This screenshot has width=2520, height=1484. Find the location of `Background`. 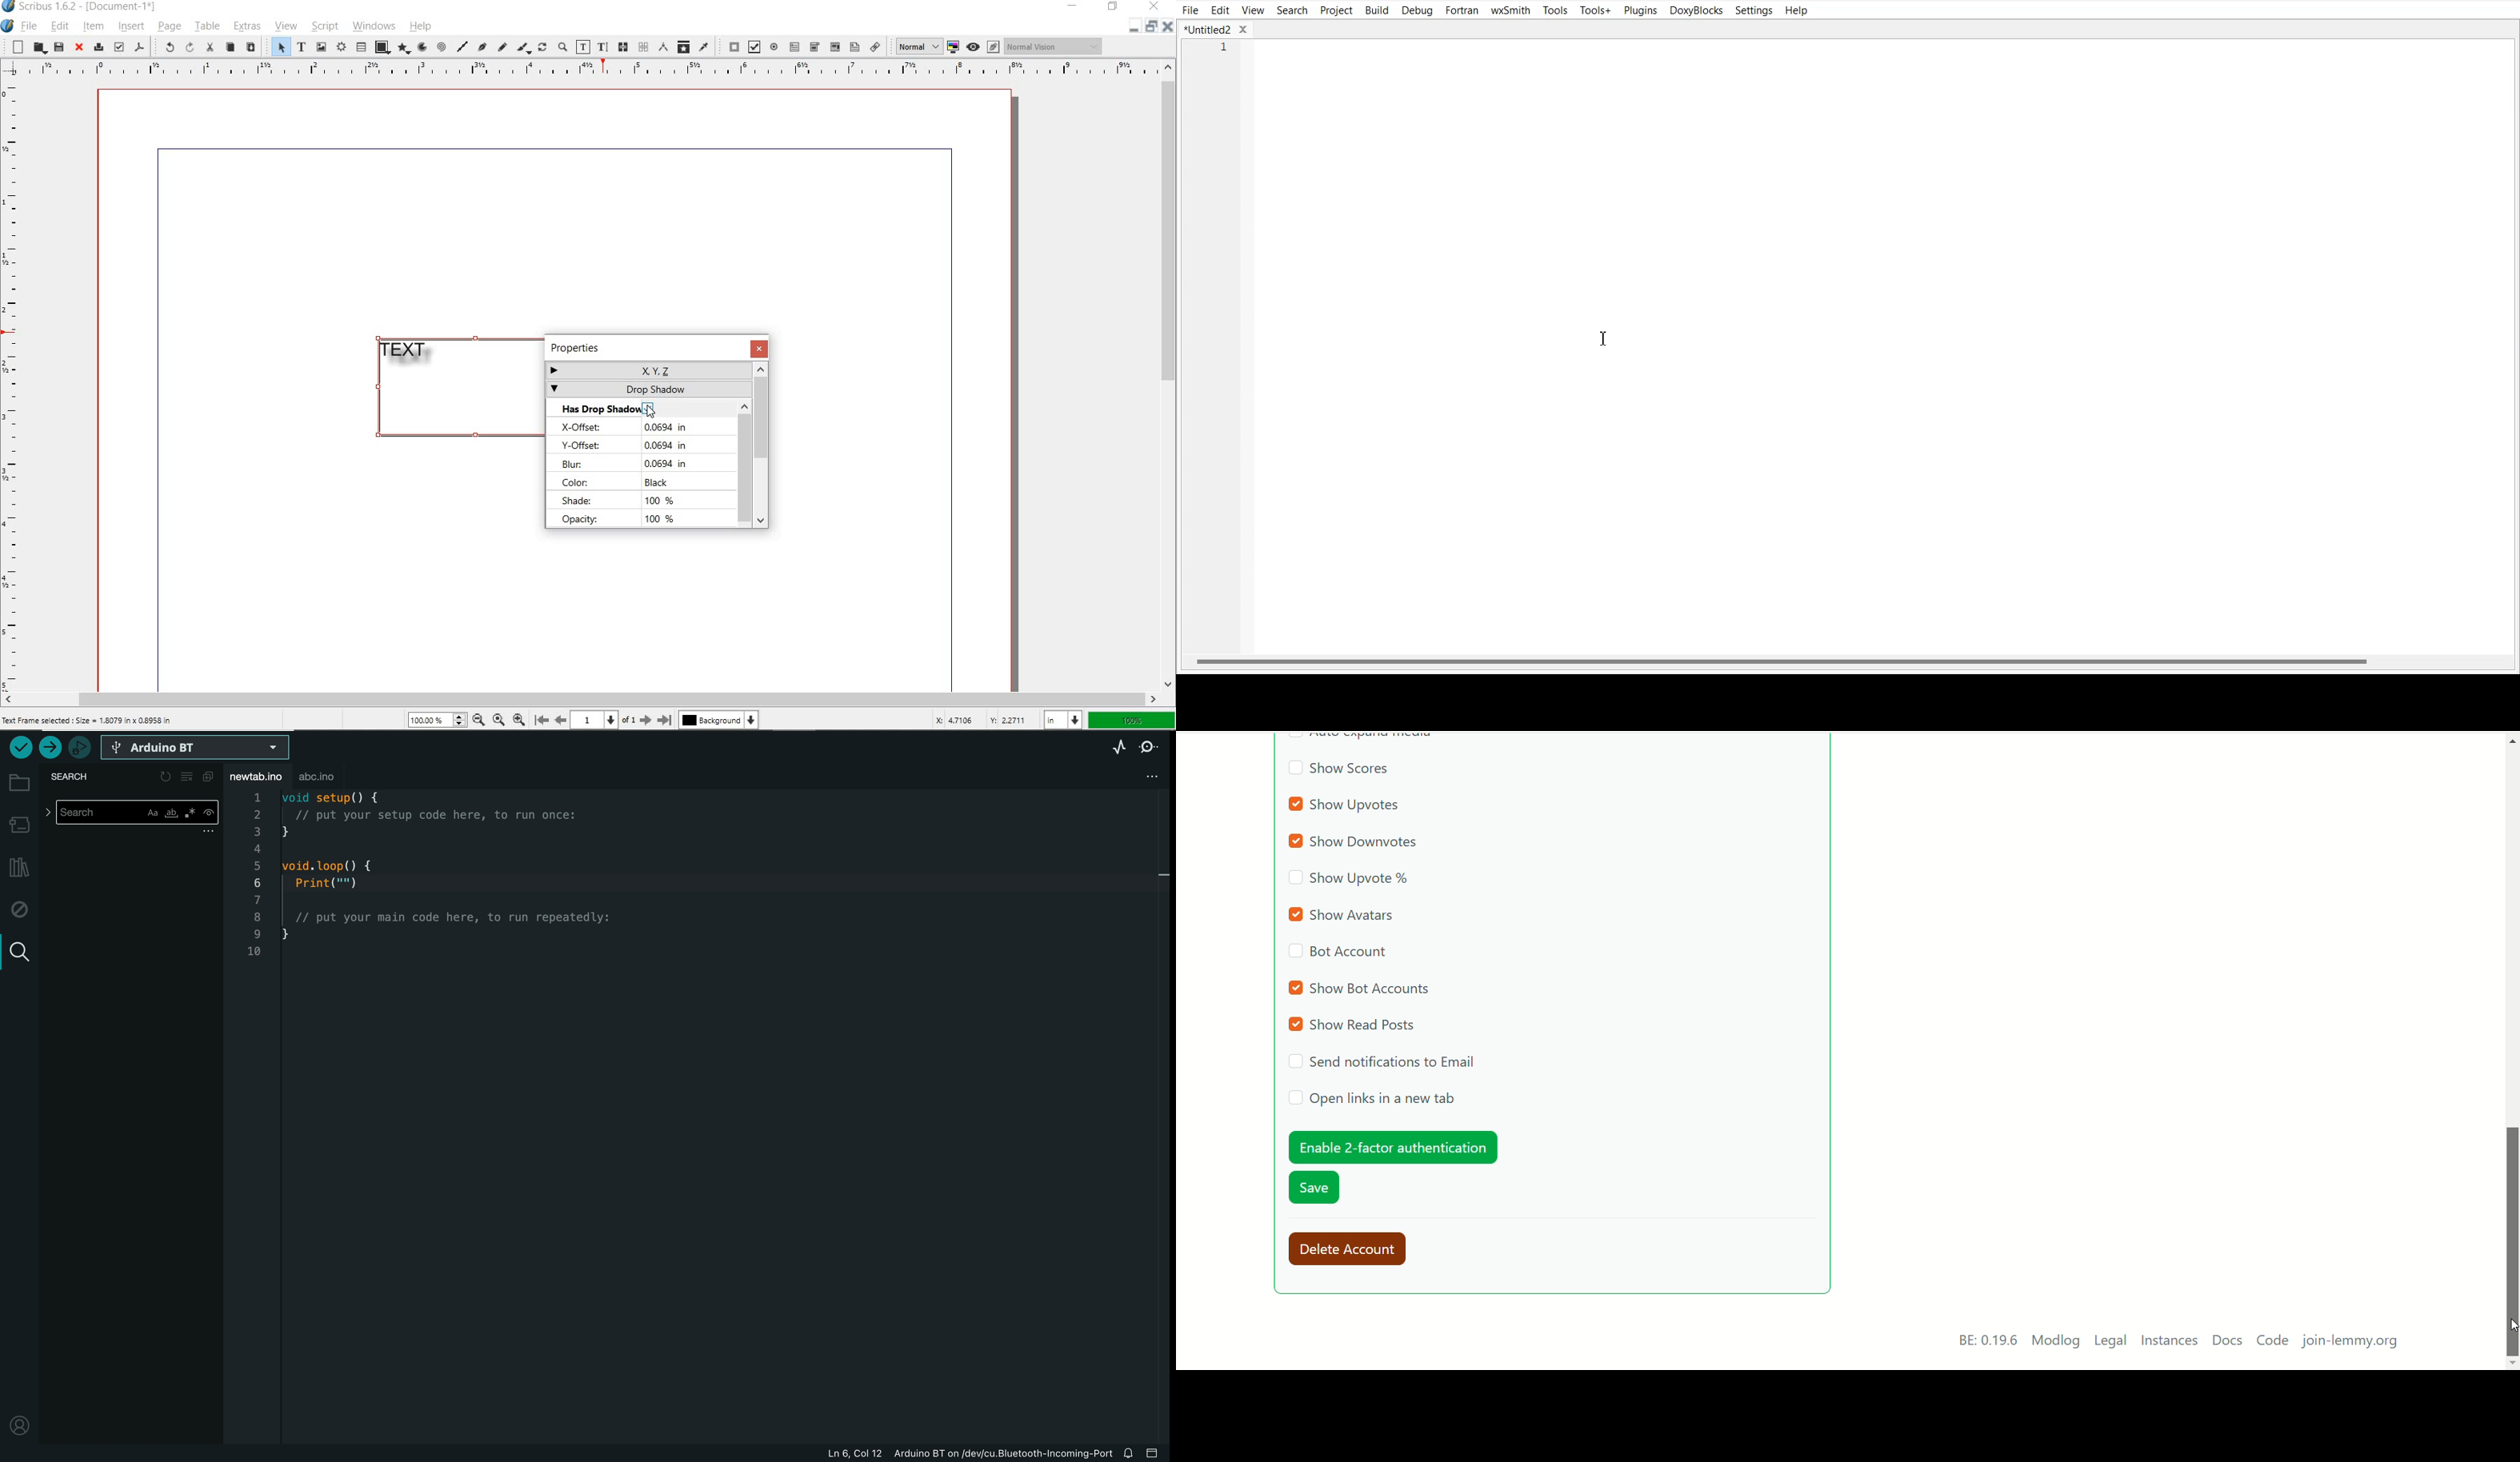

Background is located at coordinates (719, 721).